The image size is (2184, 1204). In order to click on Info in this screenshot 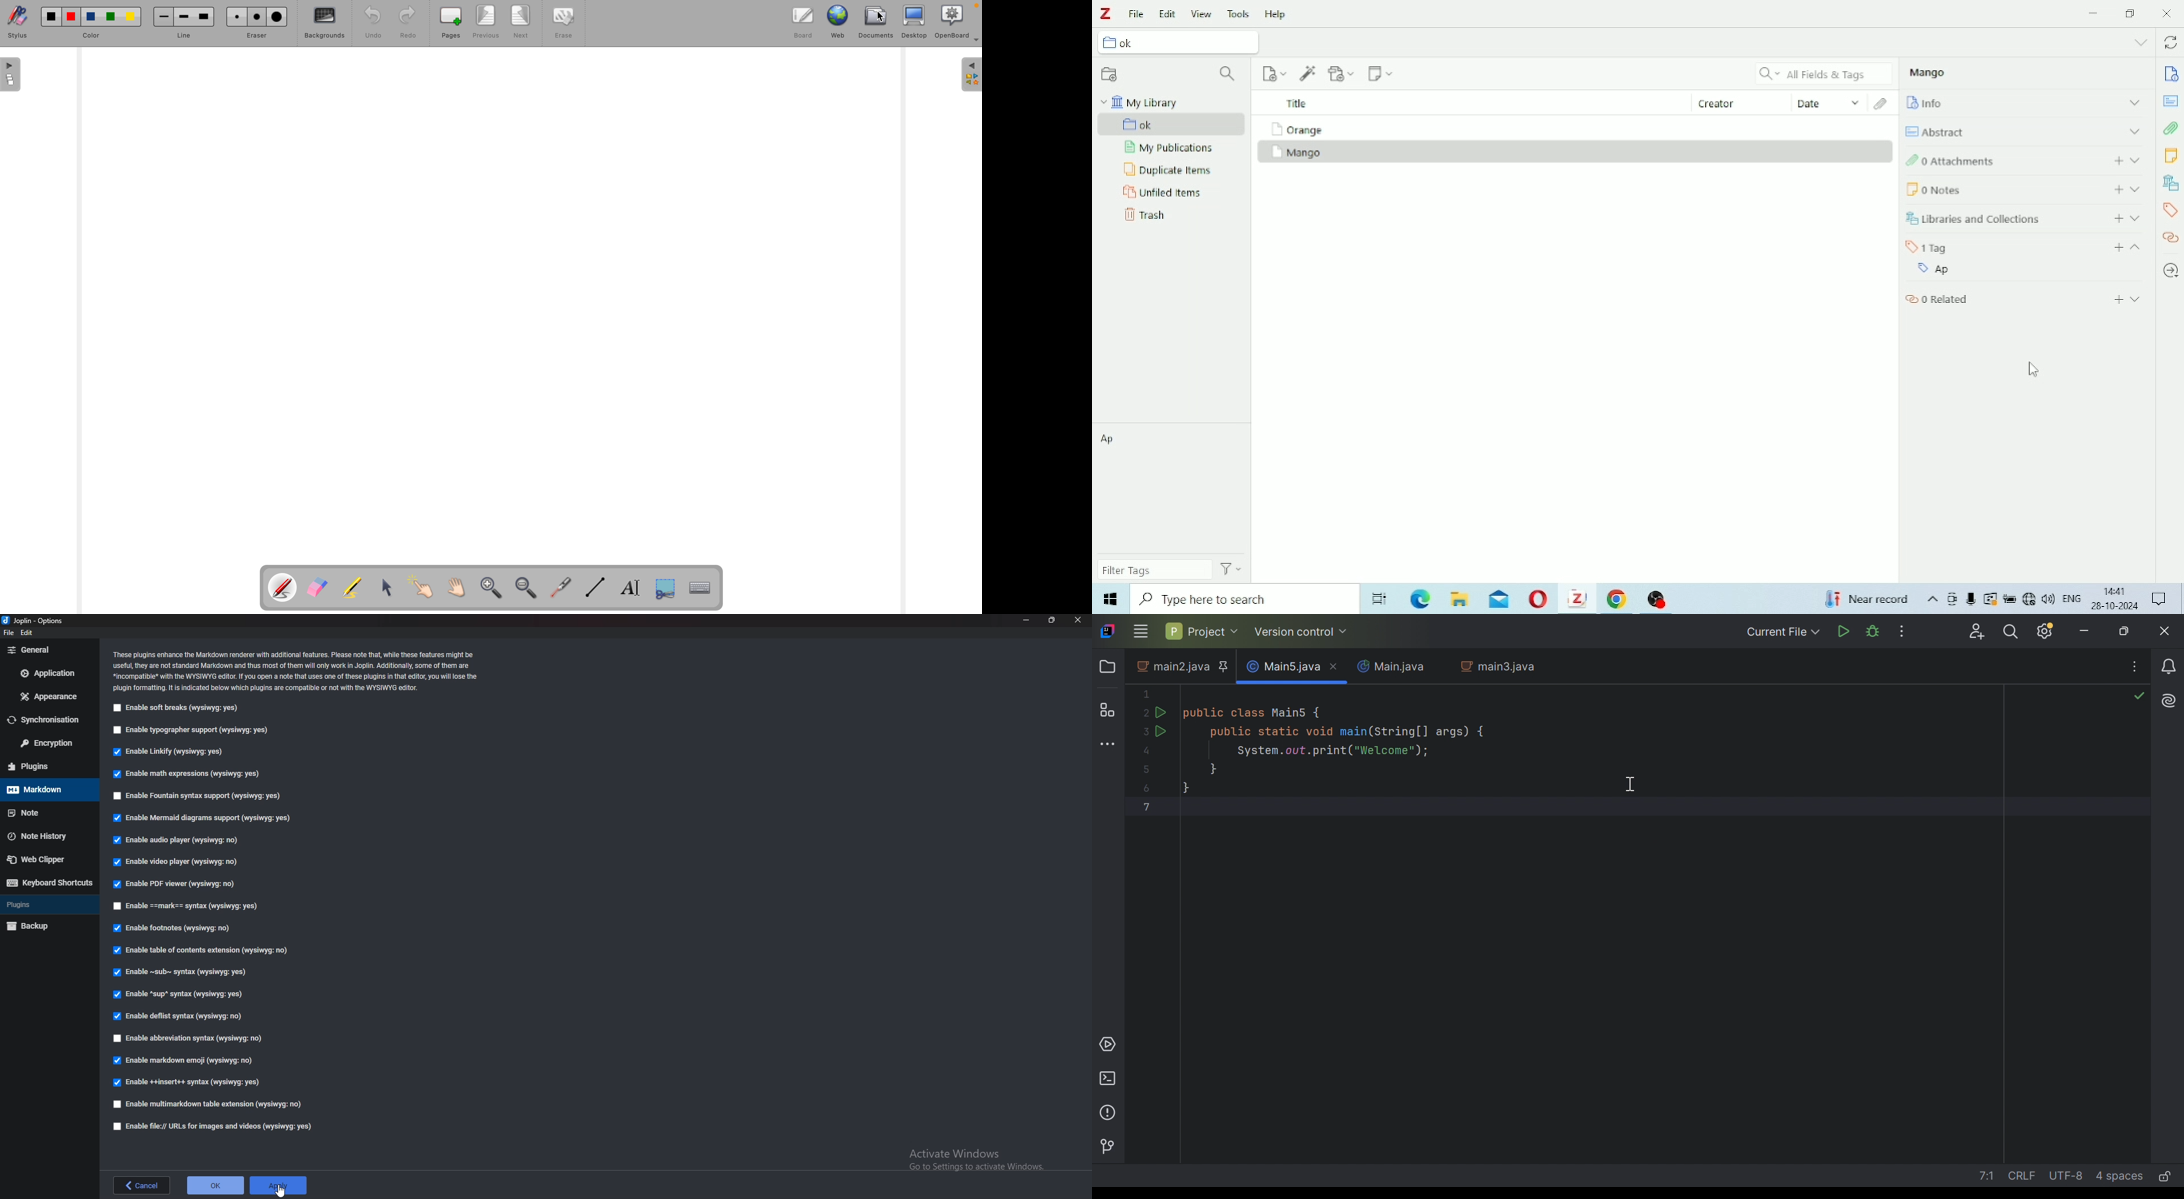, I will do `click(2025, 101)`.